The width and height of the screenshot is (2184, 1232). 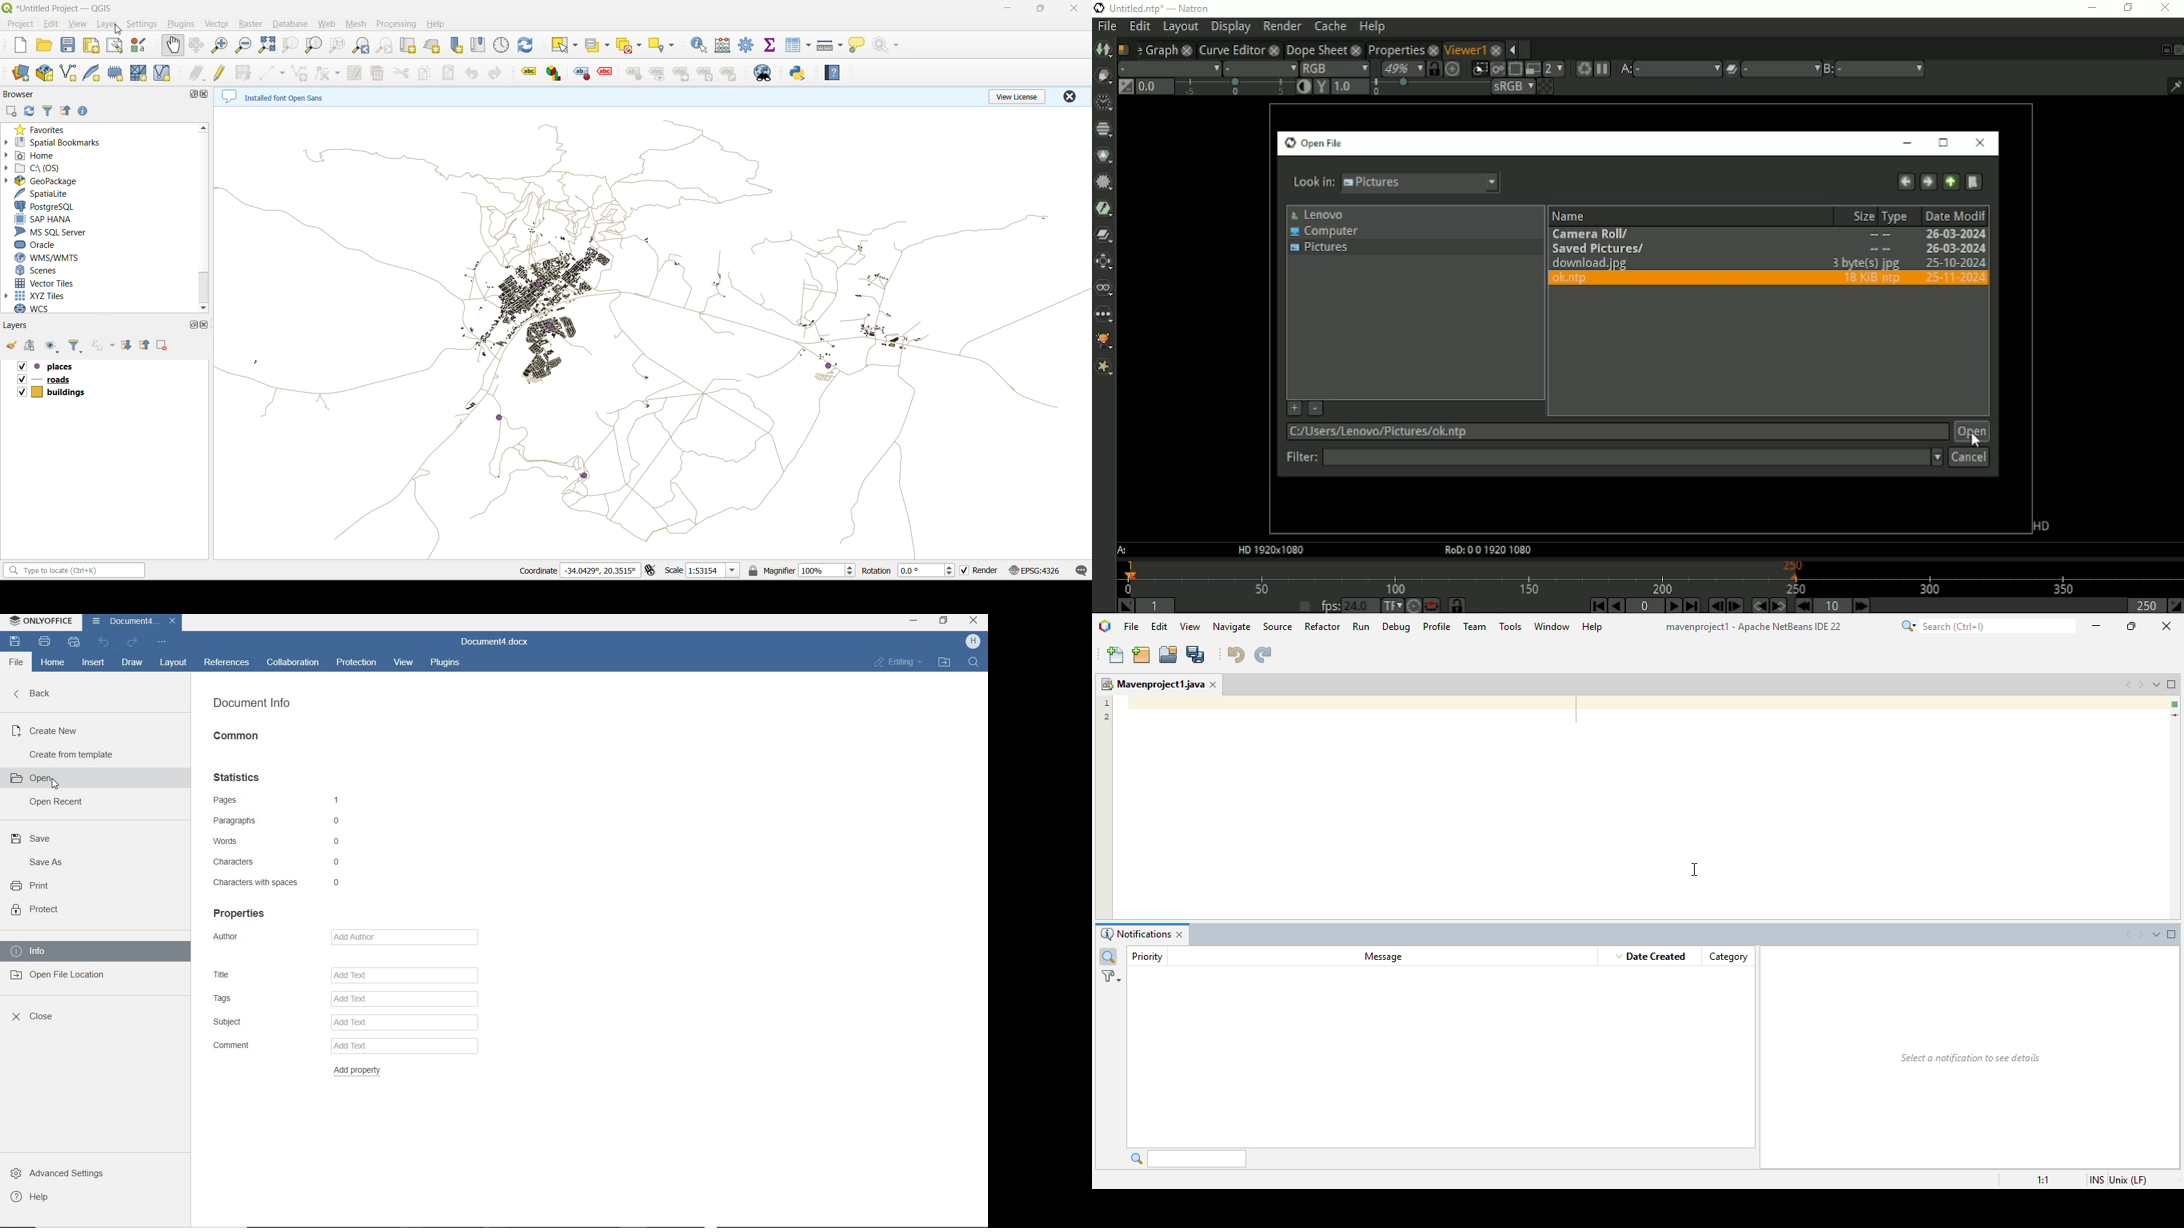 What do you see at coordinates (478, 46) in the screenshot?
I see `show spatial bookmark ` at bounding box center [478, 46].